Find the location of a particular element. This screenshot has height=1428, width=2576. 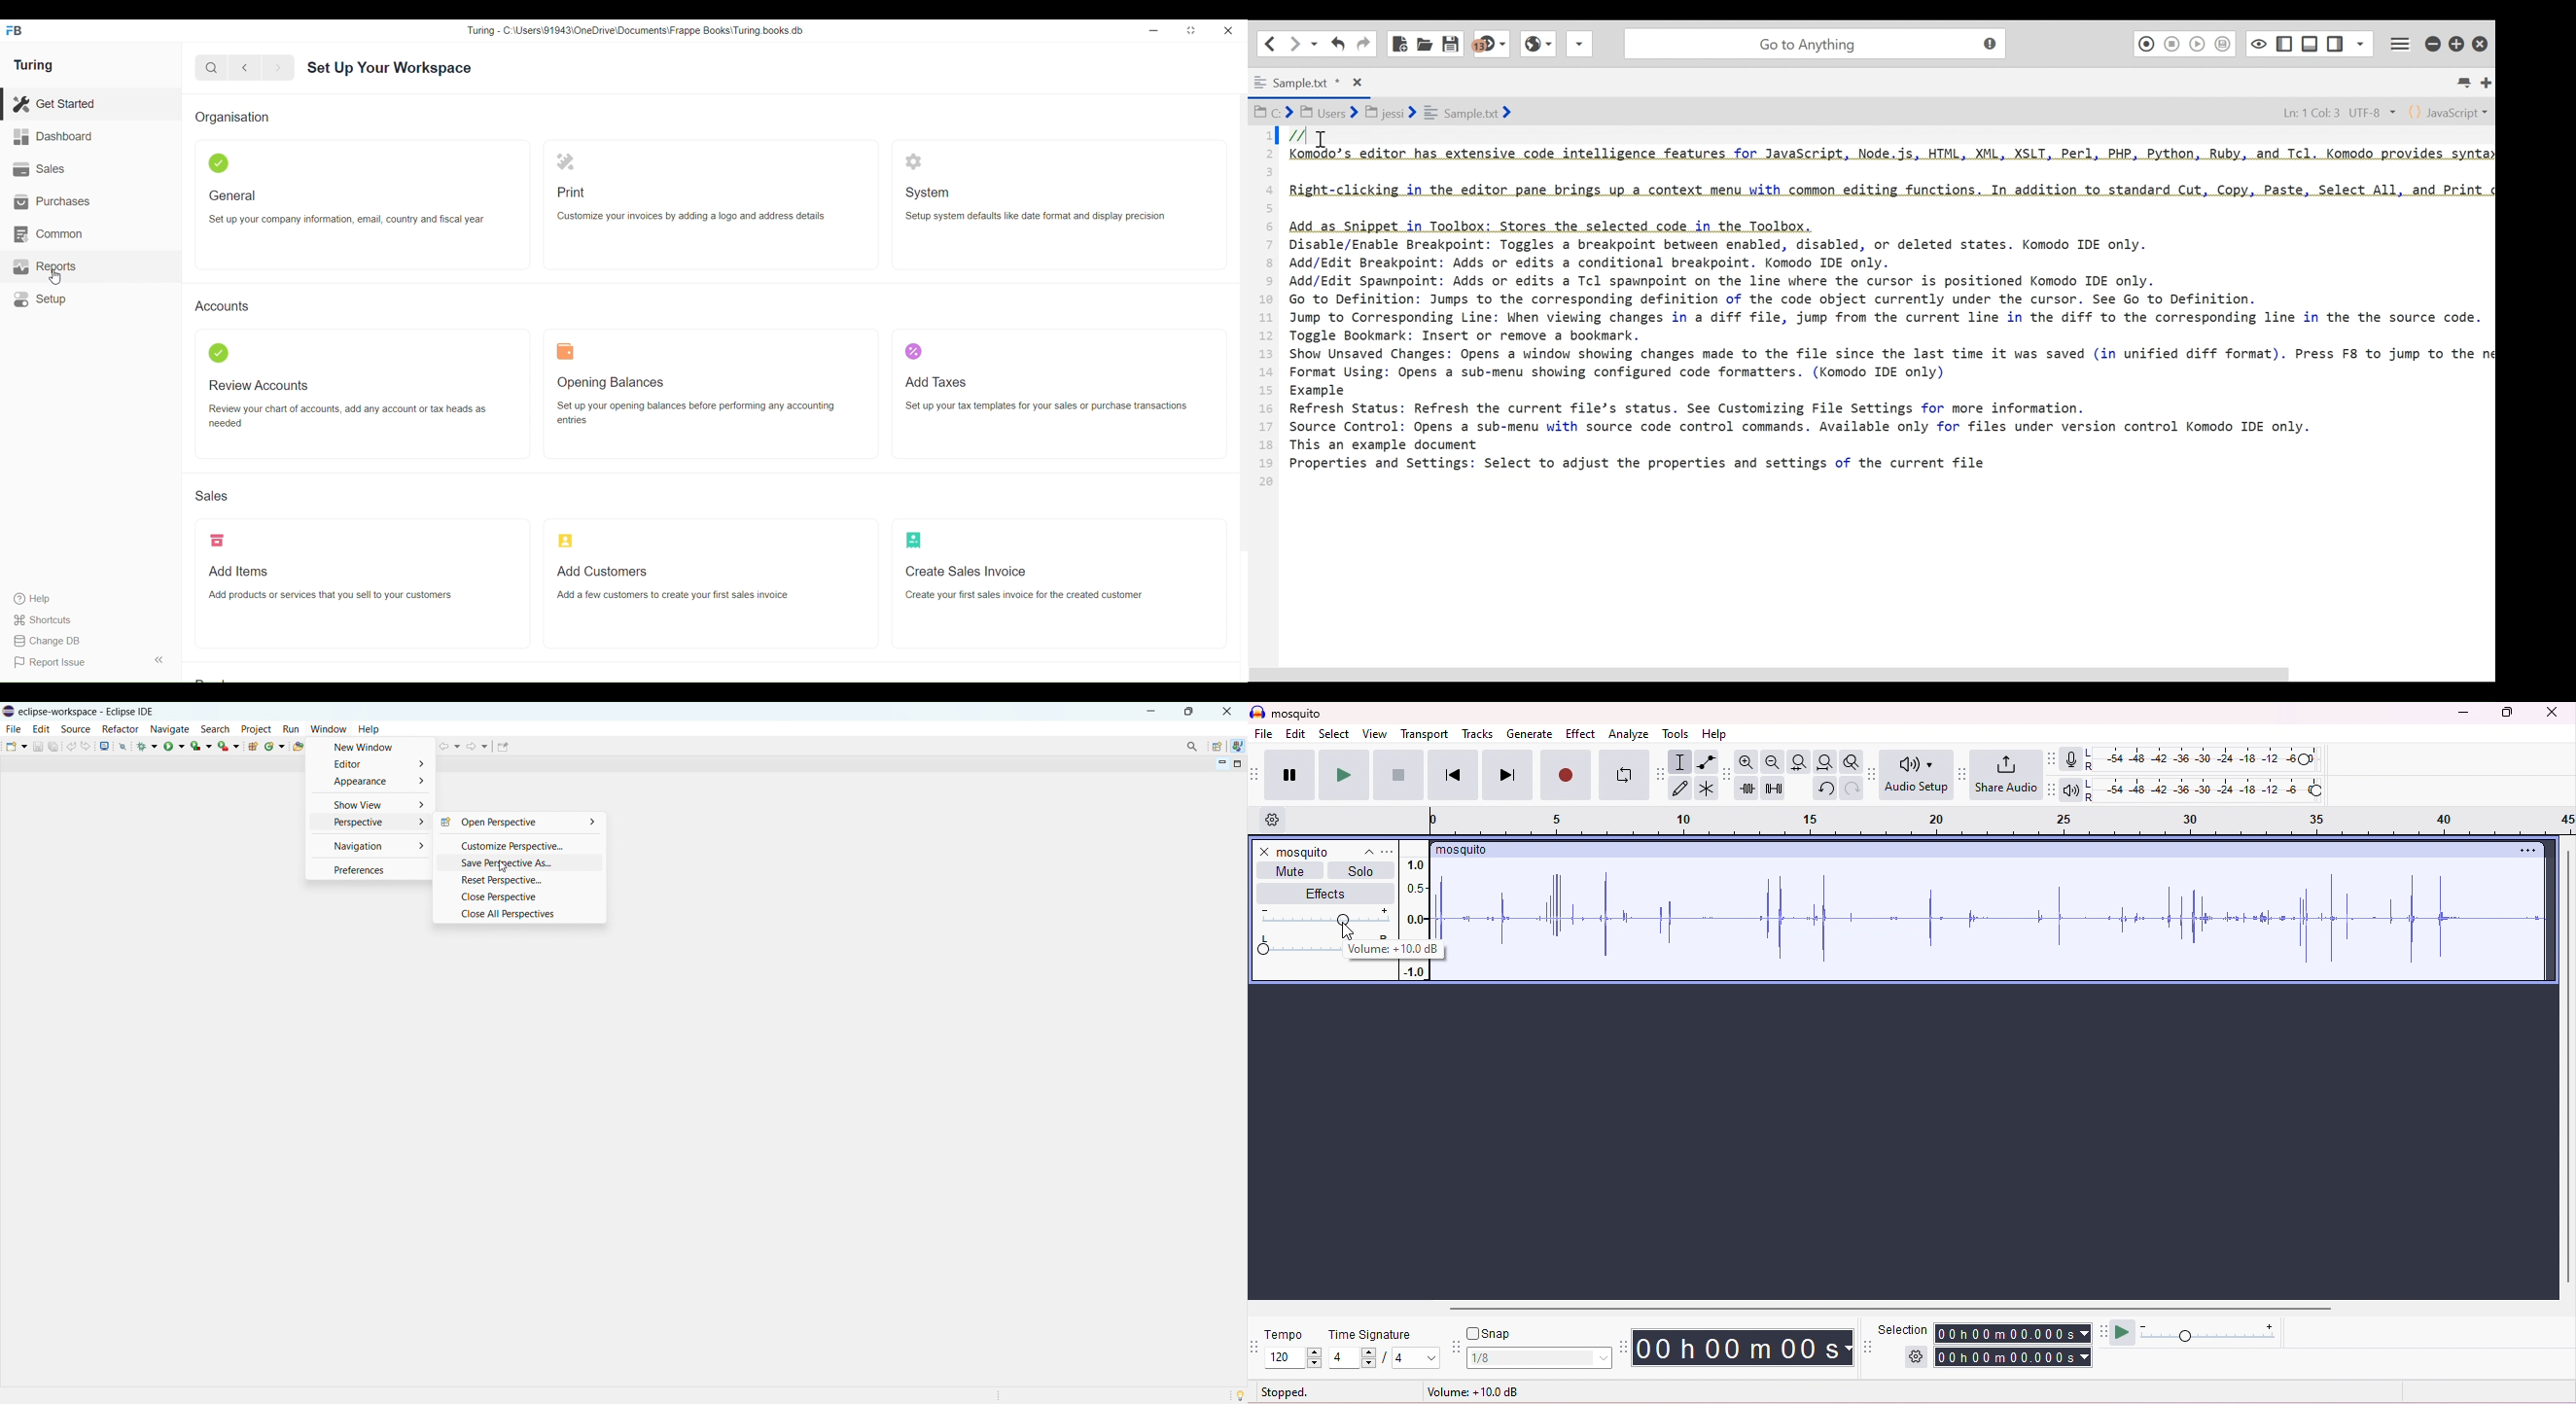

play at speed tool bar is located at coordinates (2102, 1331).